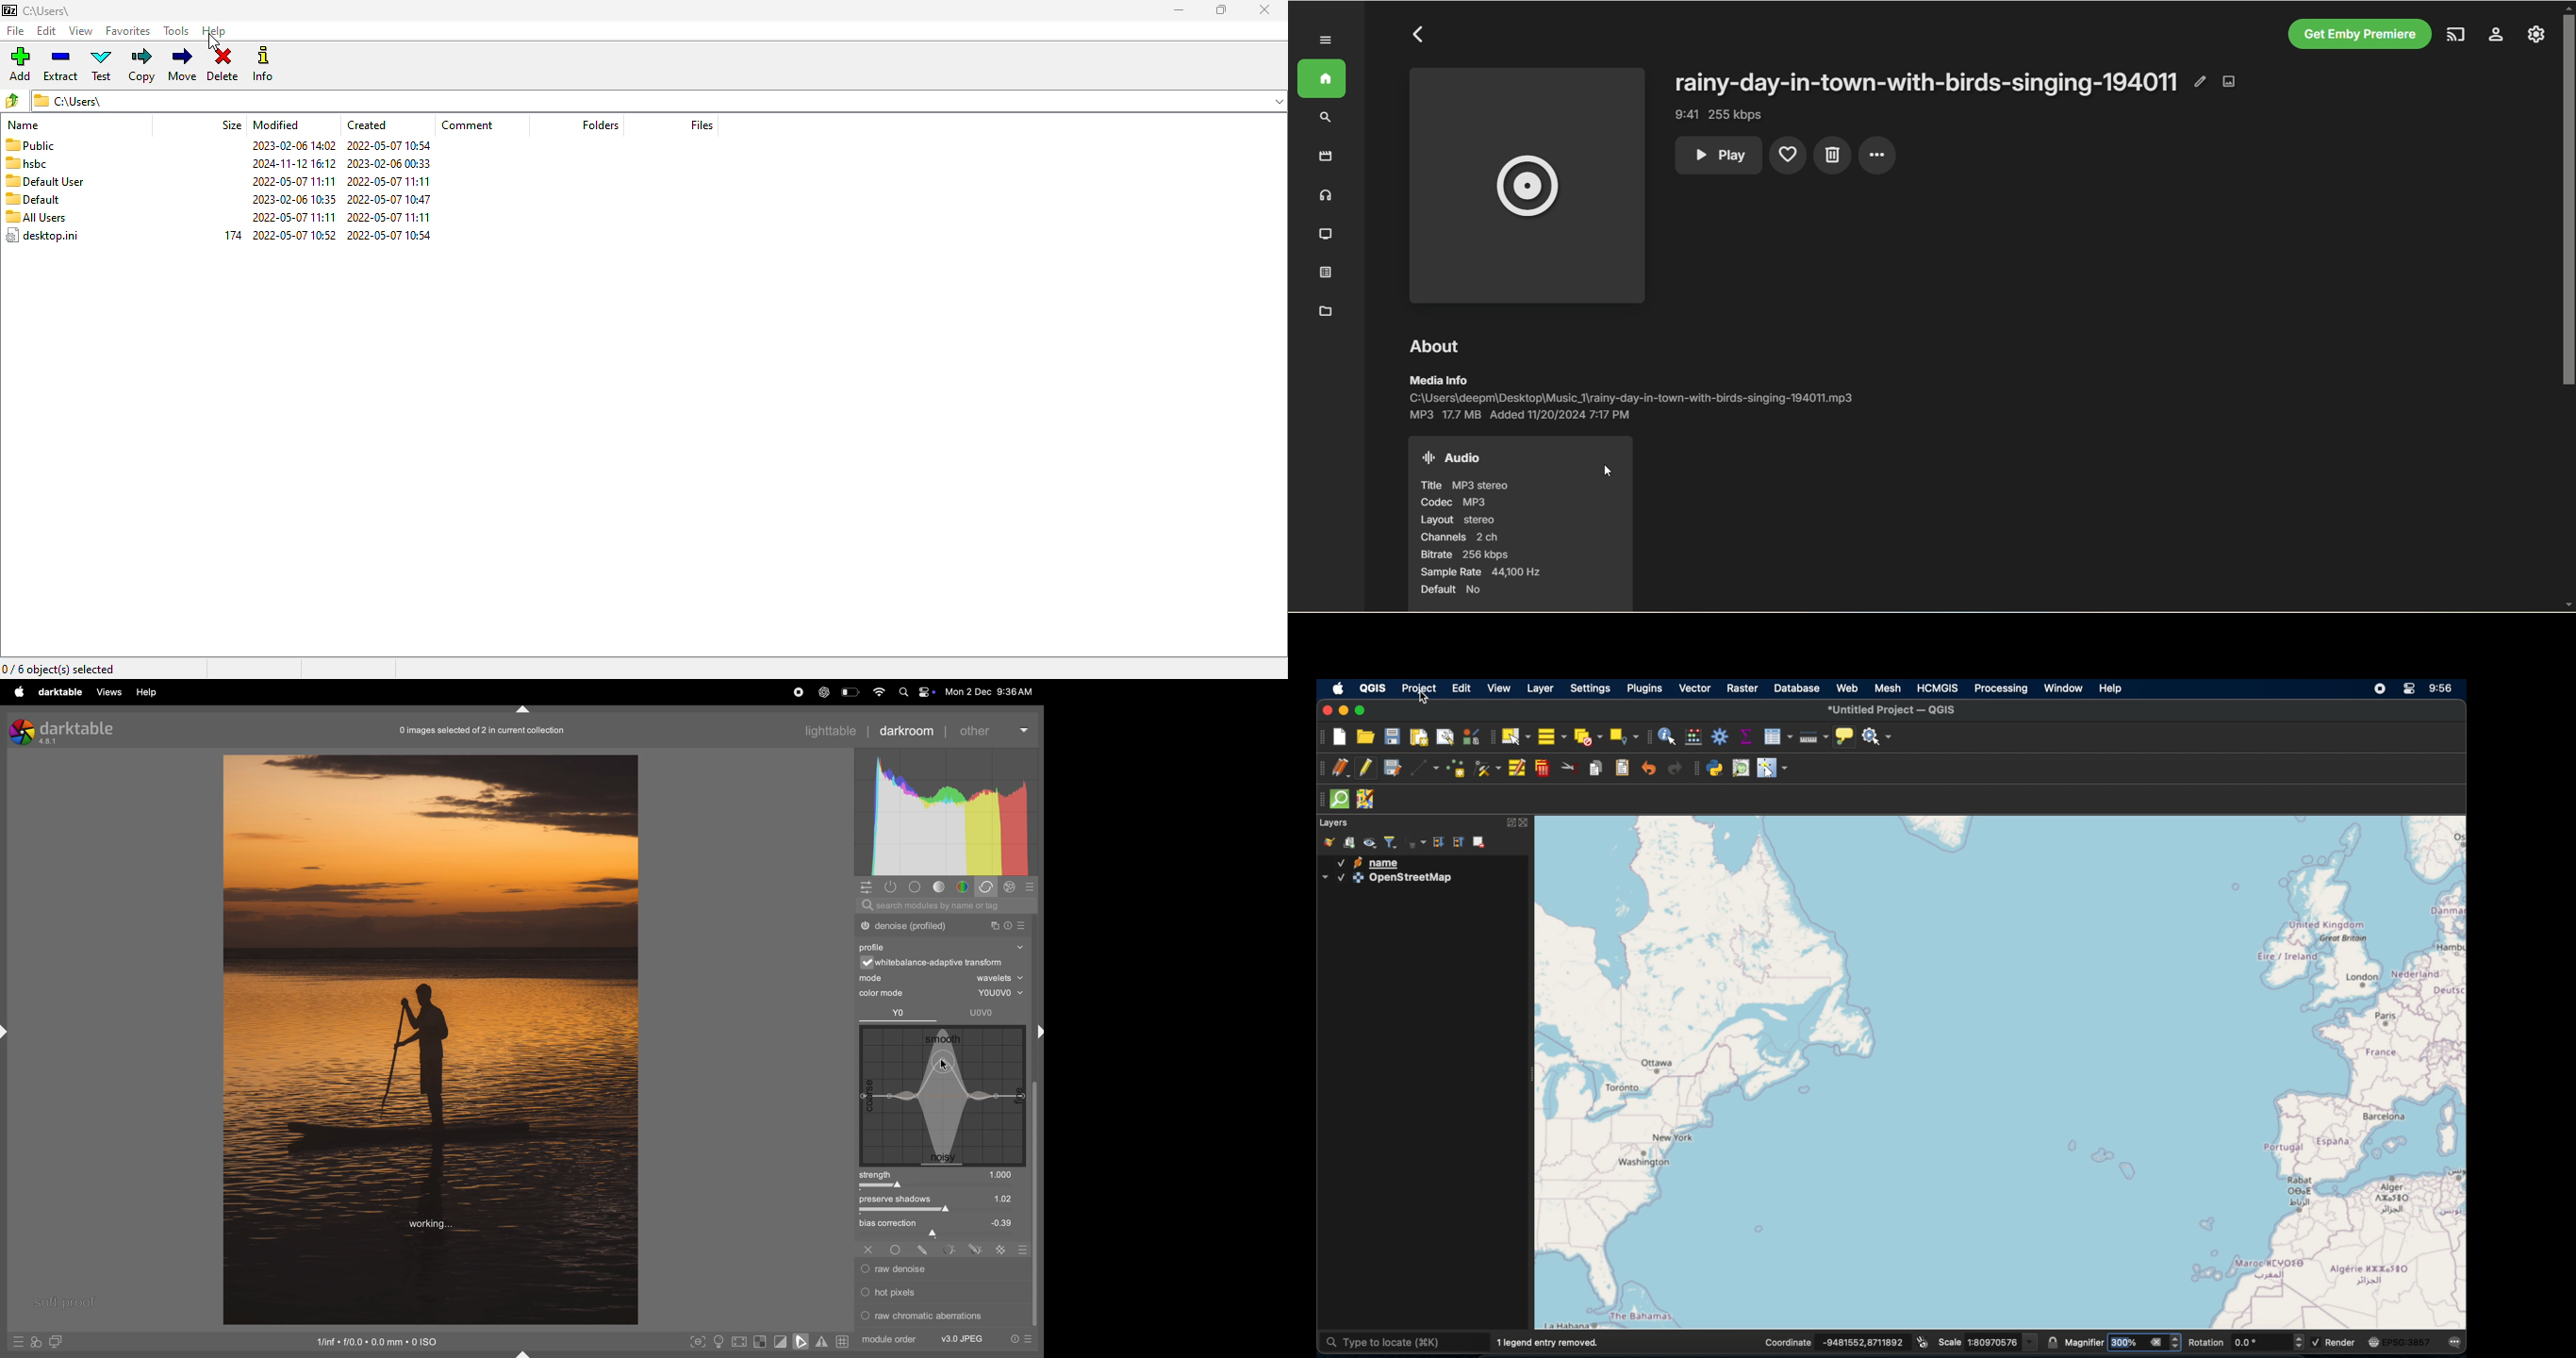 This screenshot has height=1372, width=2576. What do you see at coordinates (2568, 307) in the screenshot?
I see `vertical scroll bar` at bounding box center [2568, 307].